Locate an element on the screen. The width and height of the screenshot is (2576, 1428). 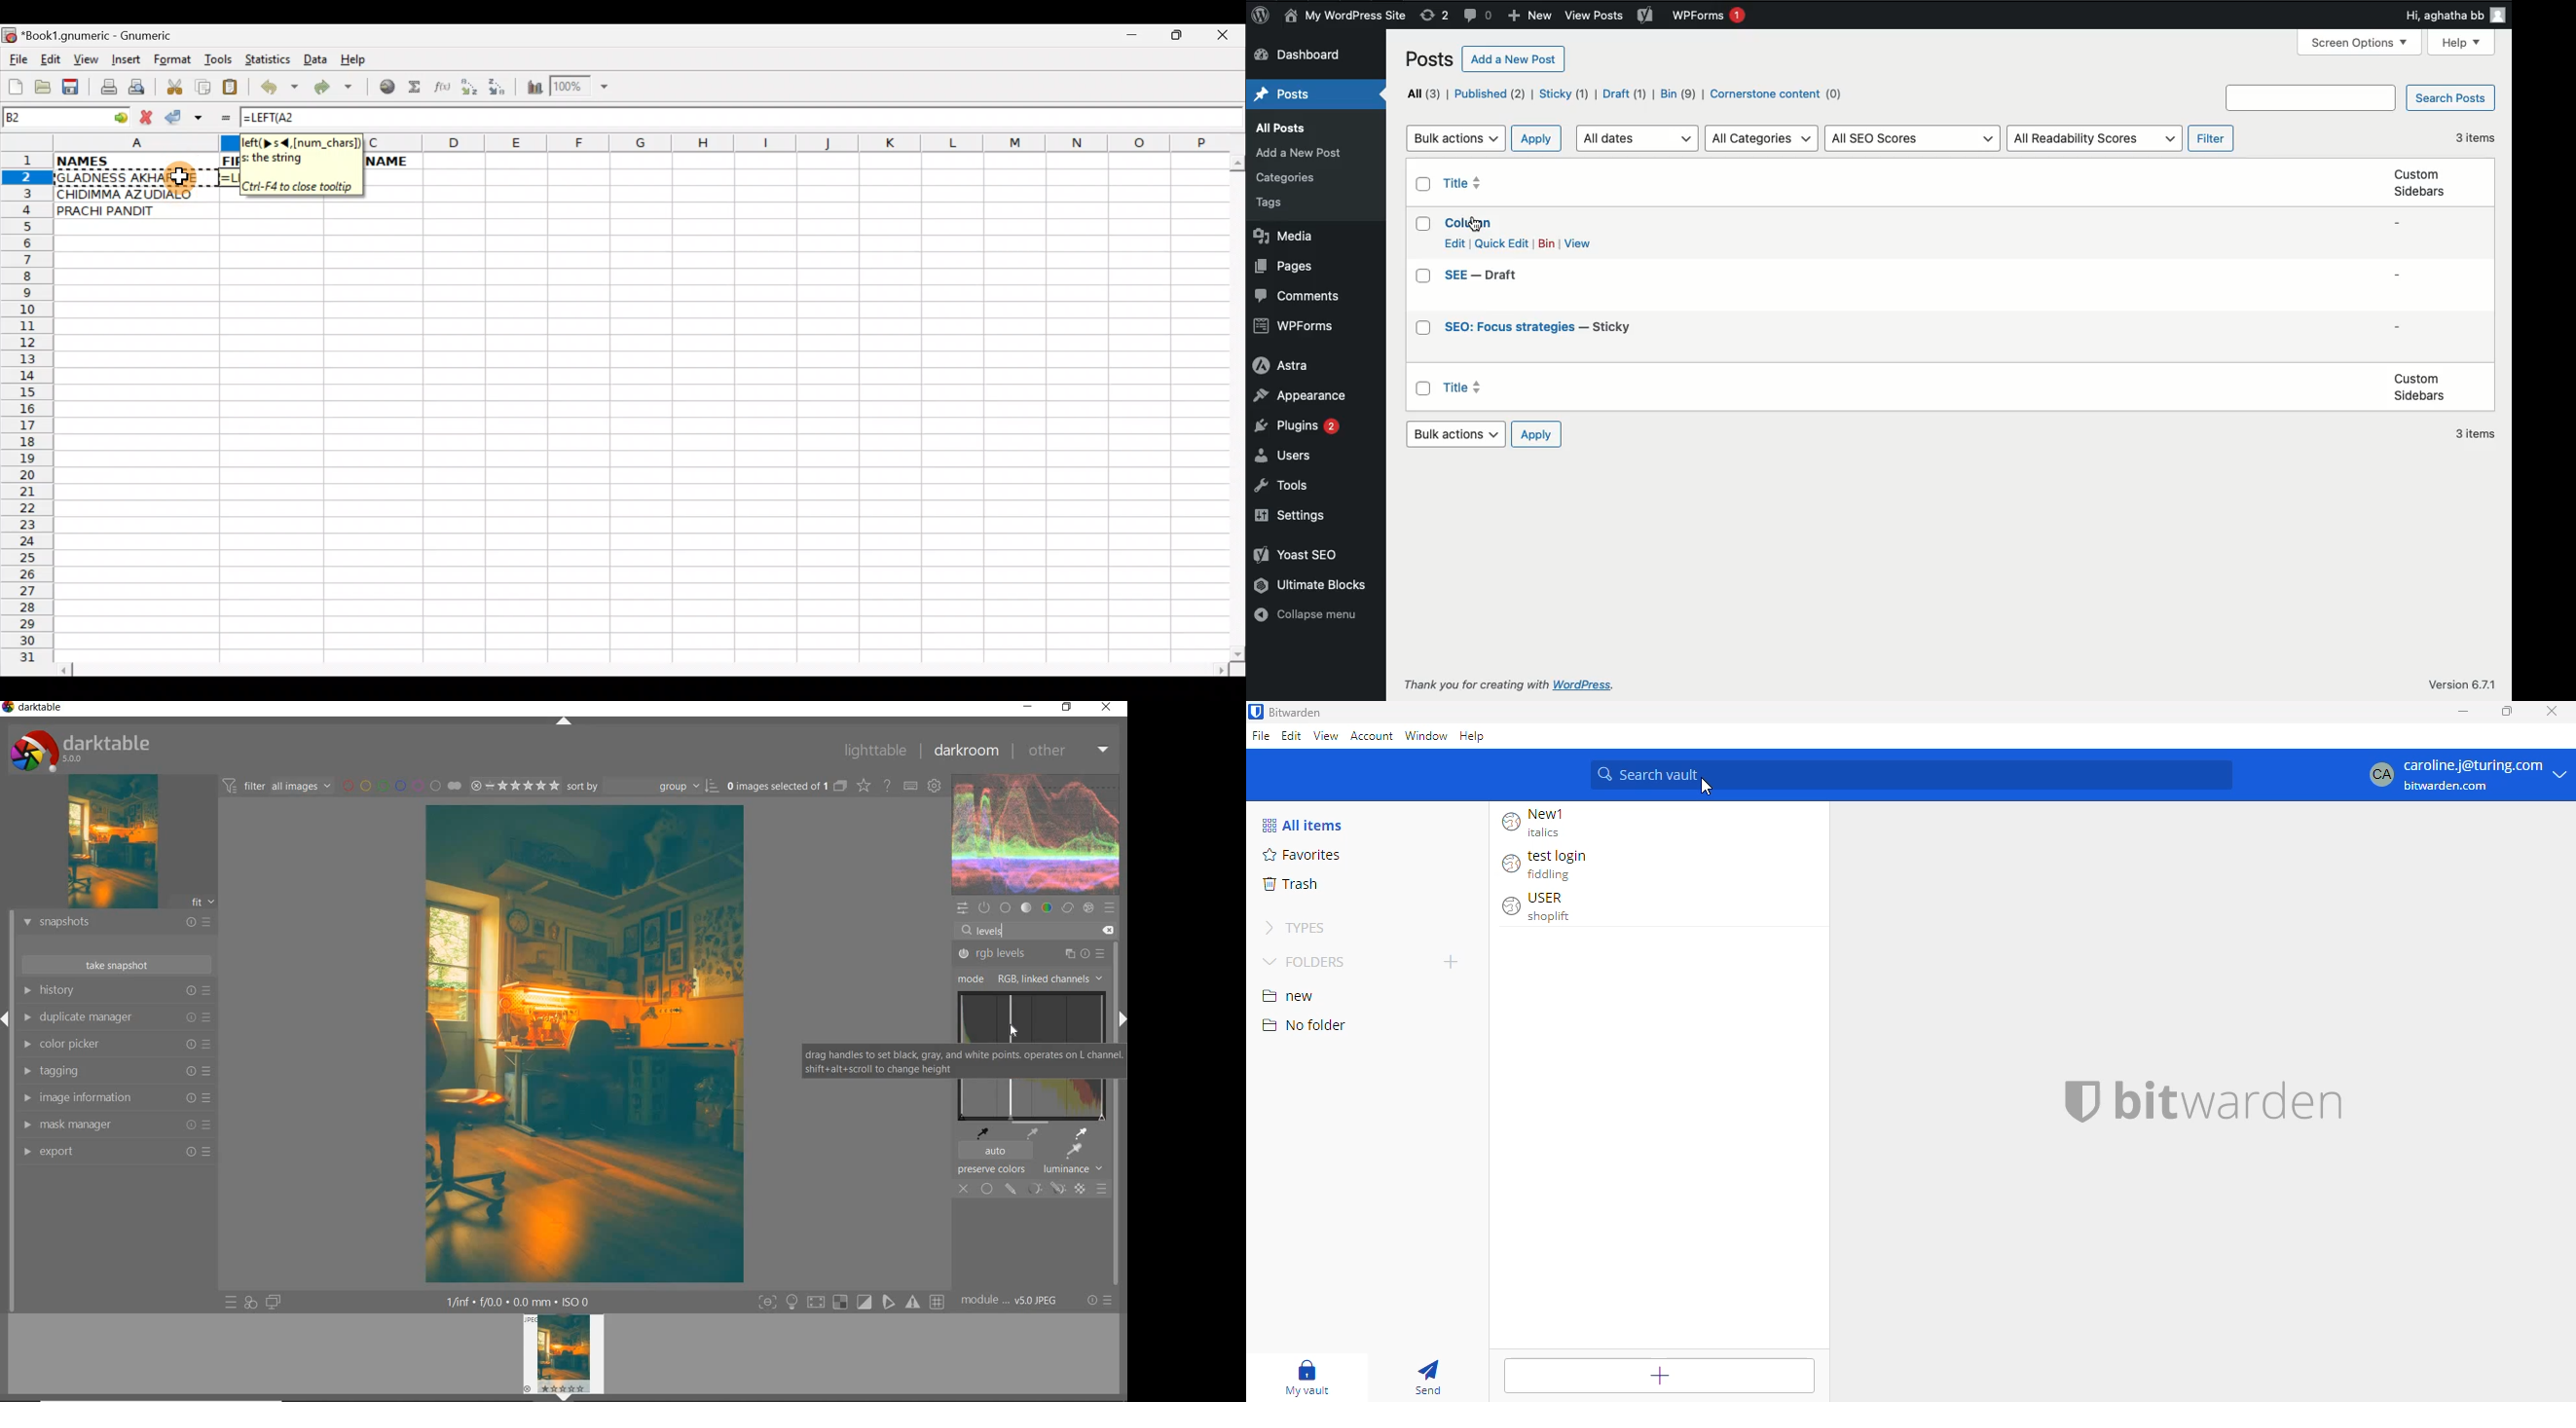
Accept change is located at coordinates (187, 117).